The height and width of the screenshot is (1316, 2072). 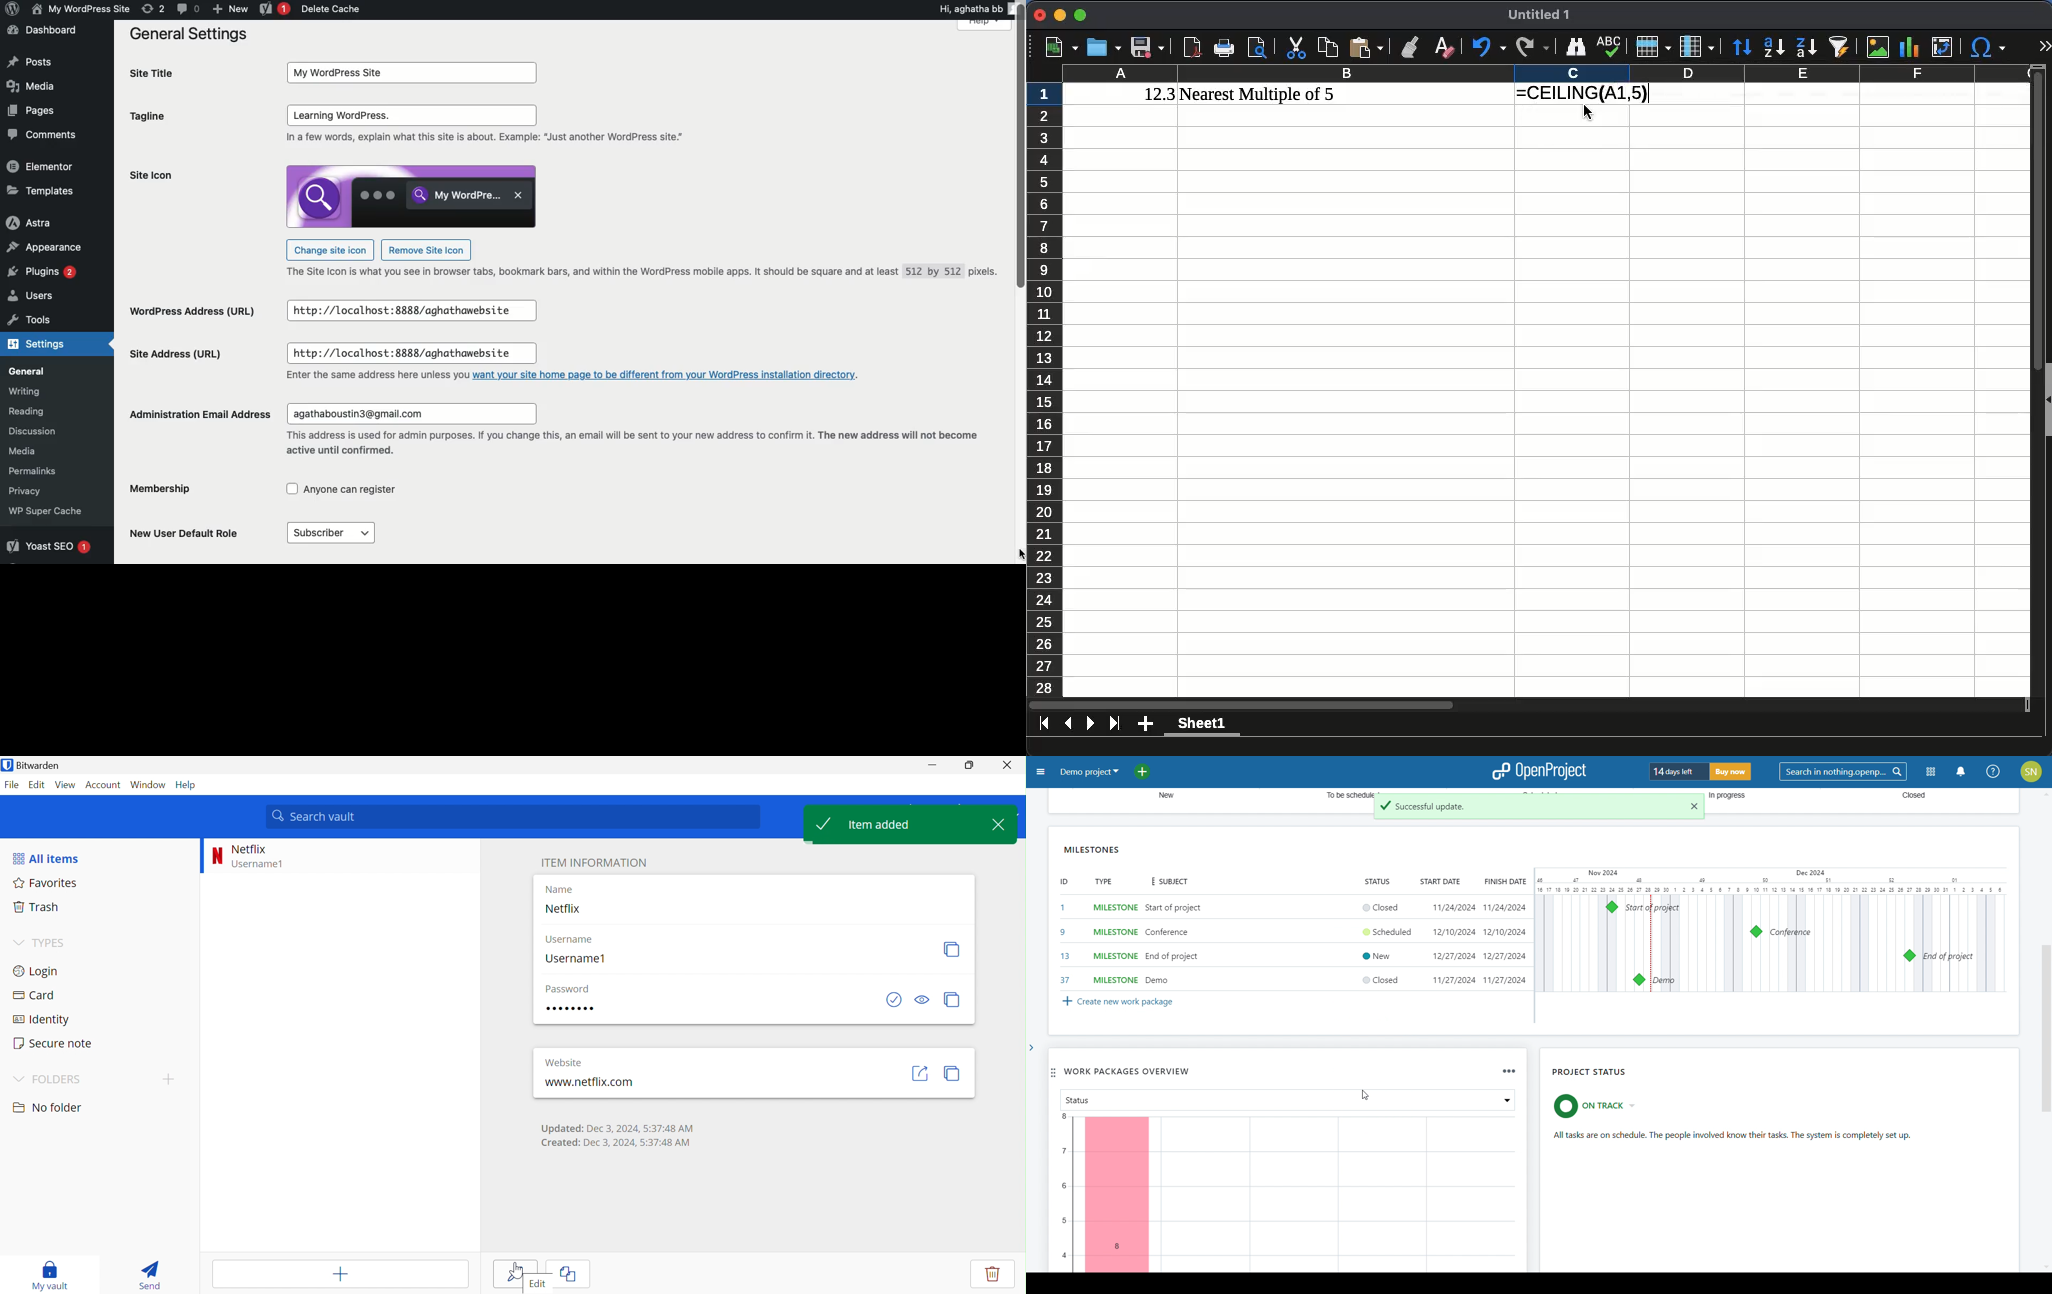 I want to click on Check if password has been exposed, so click(x=894, y=1000).